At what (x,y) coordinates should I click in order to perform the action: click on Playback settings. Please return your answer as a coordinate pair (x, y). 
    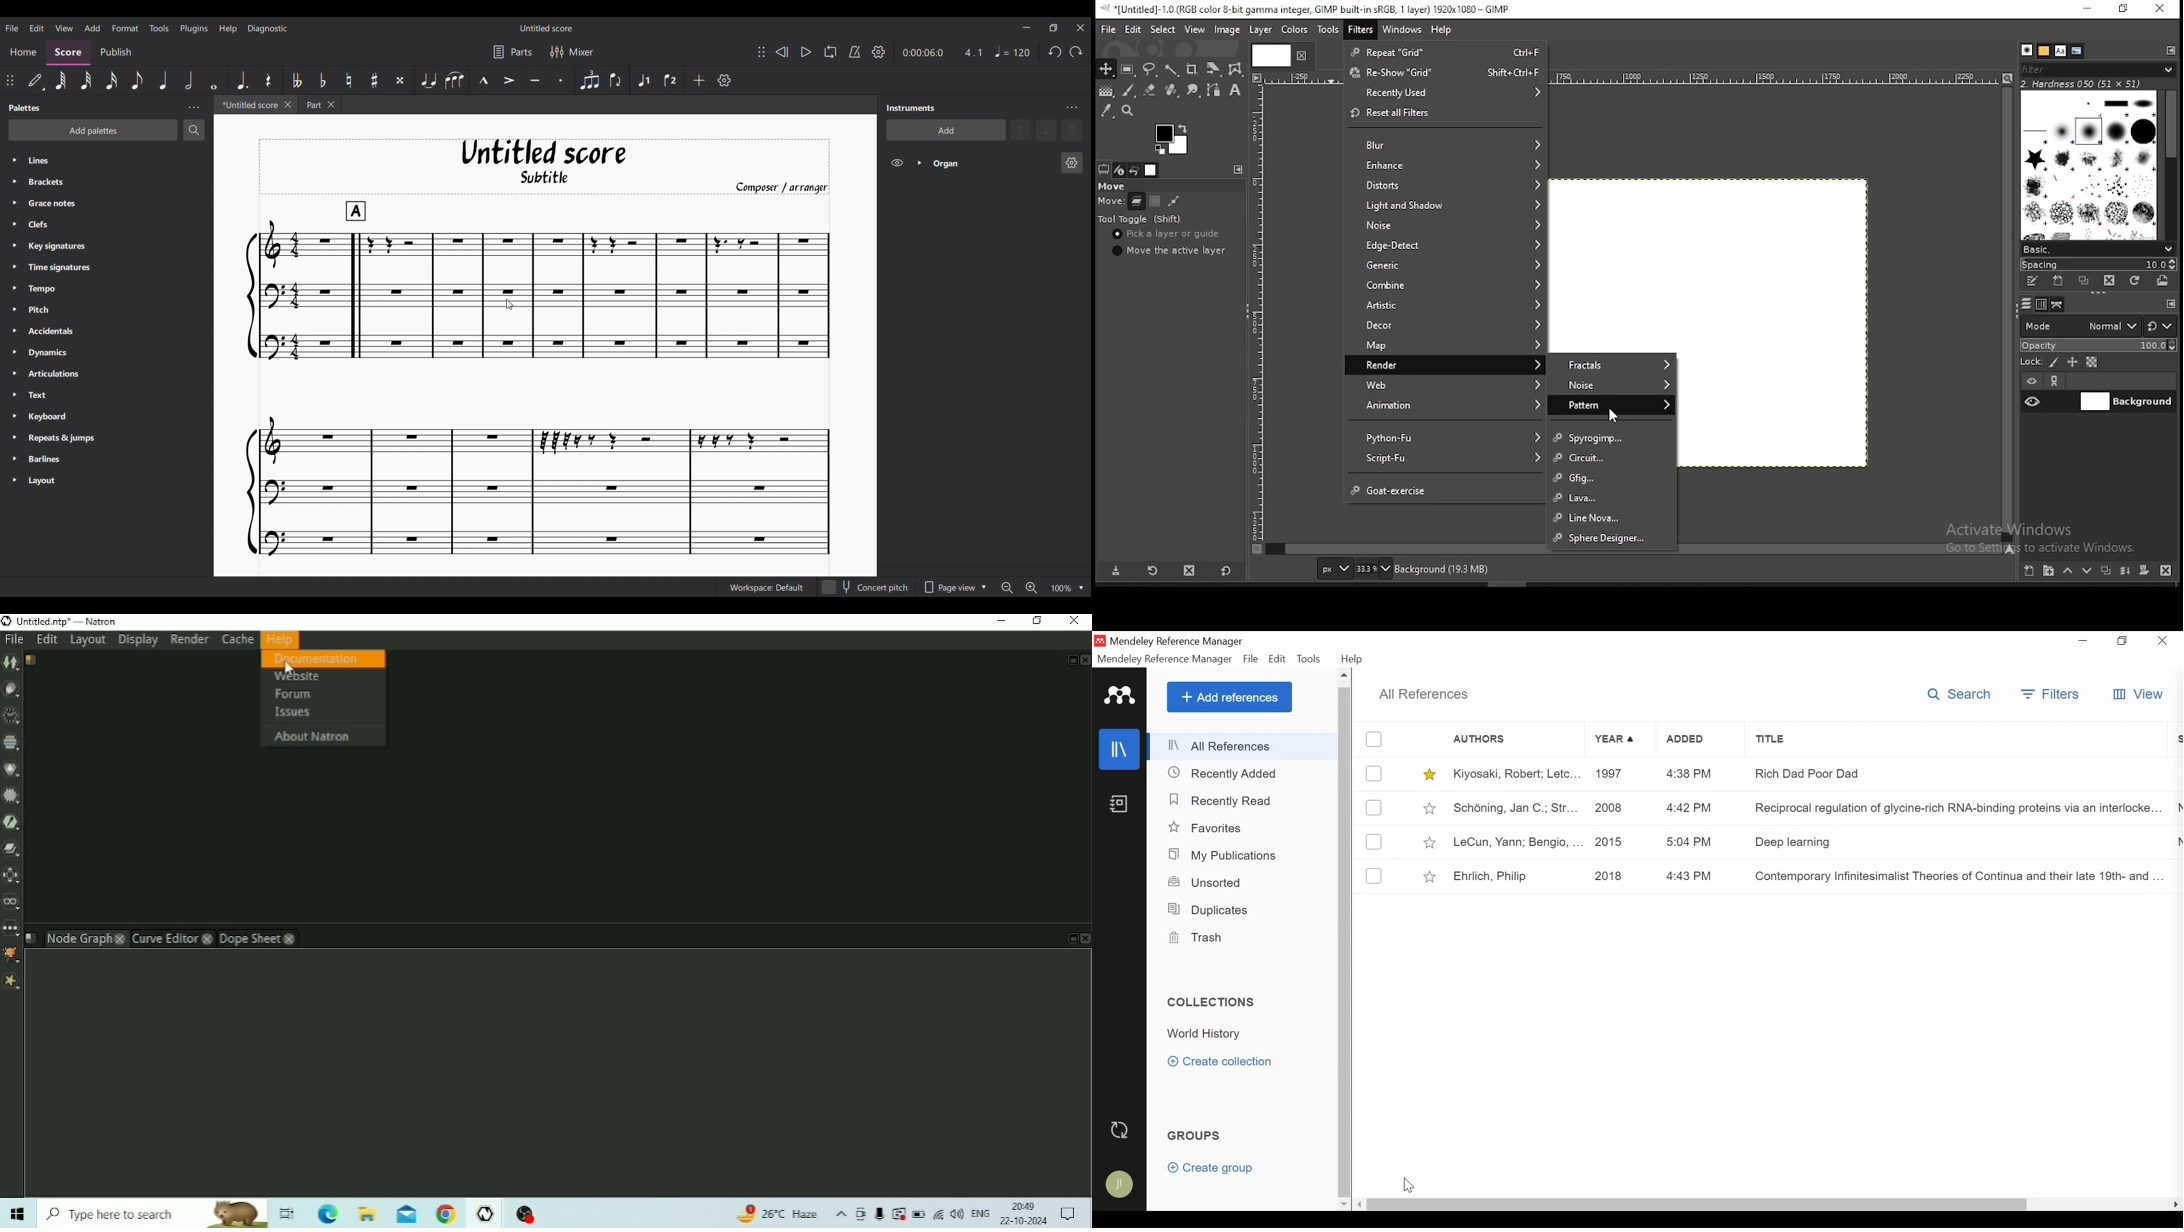
    Looking at the image, I should click on (879, 52).